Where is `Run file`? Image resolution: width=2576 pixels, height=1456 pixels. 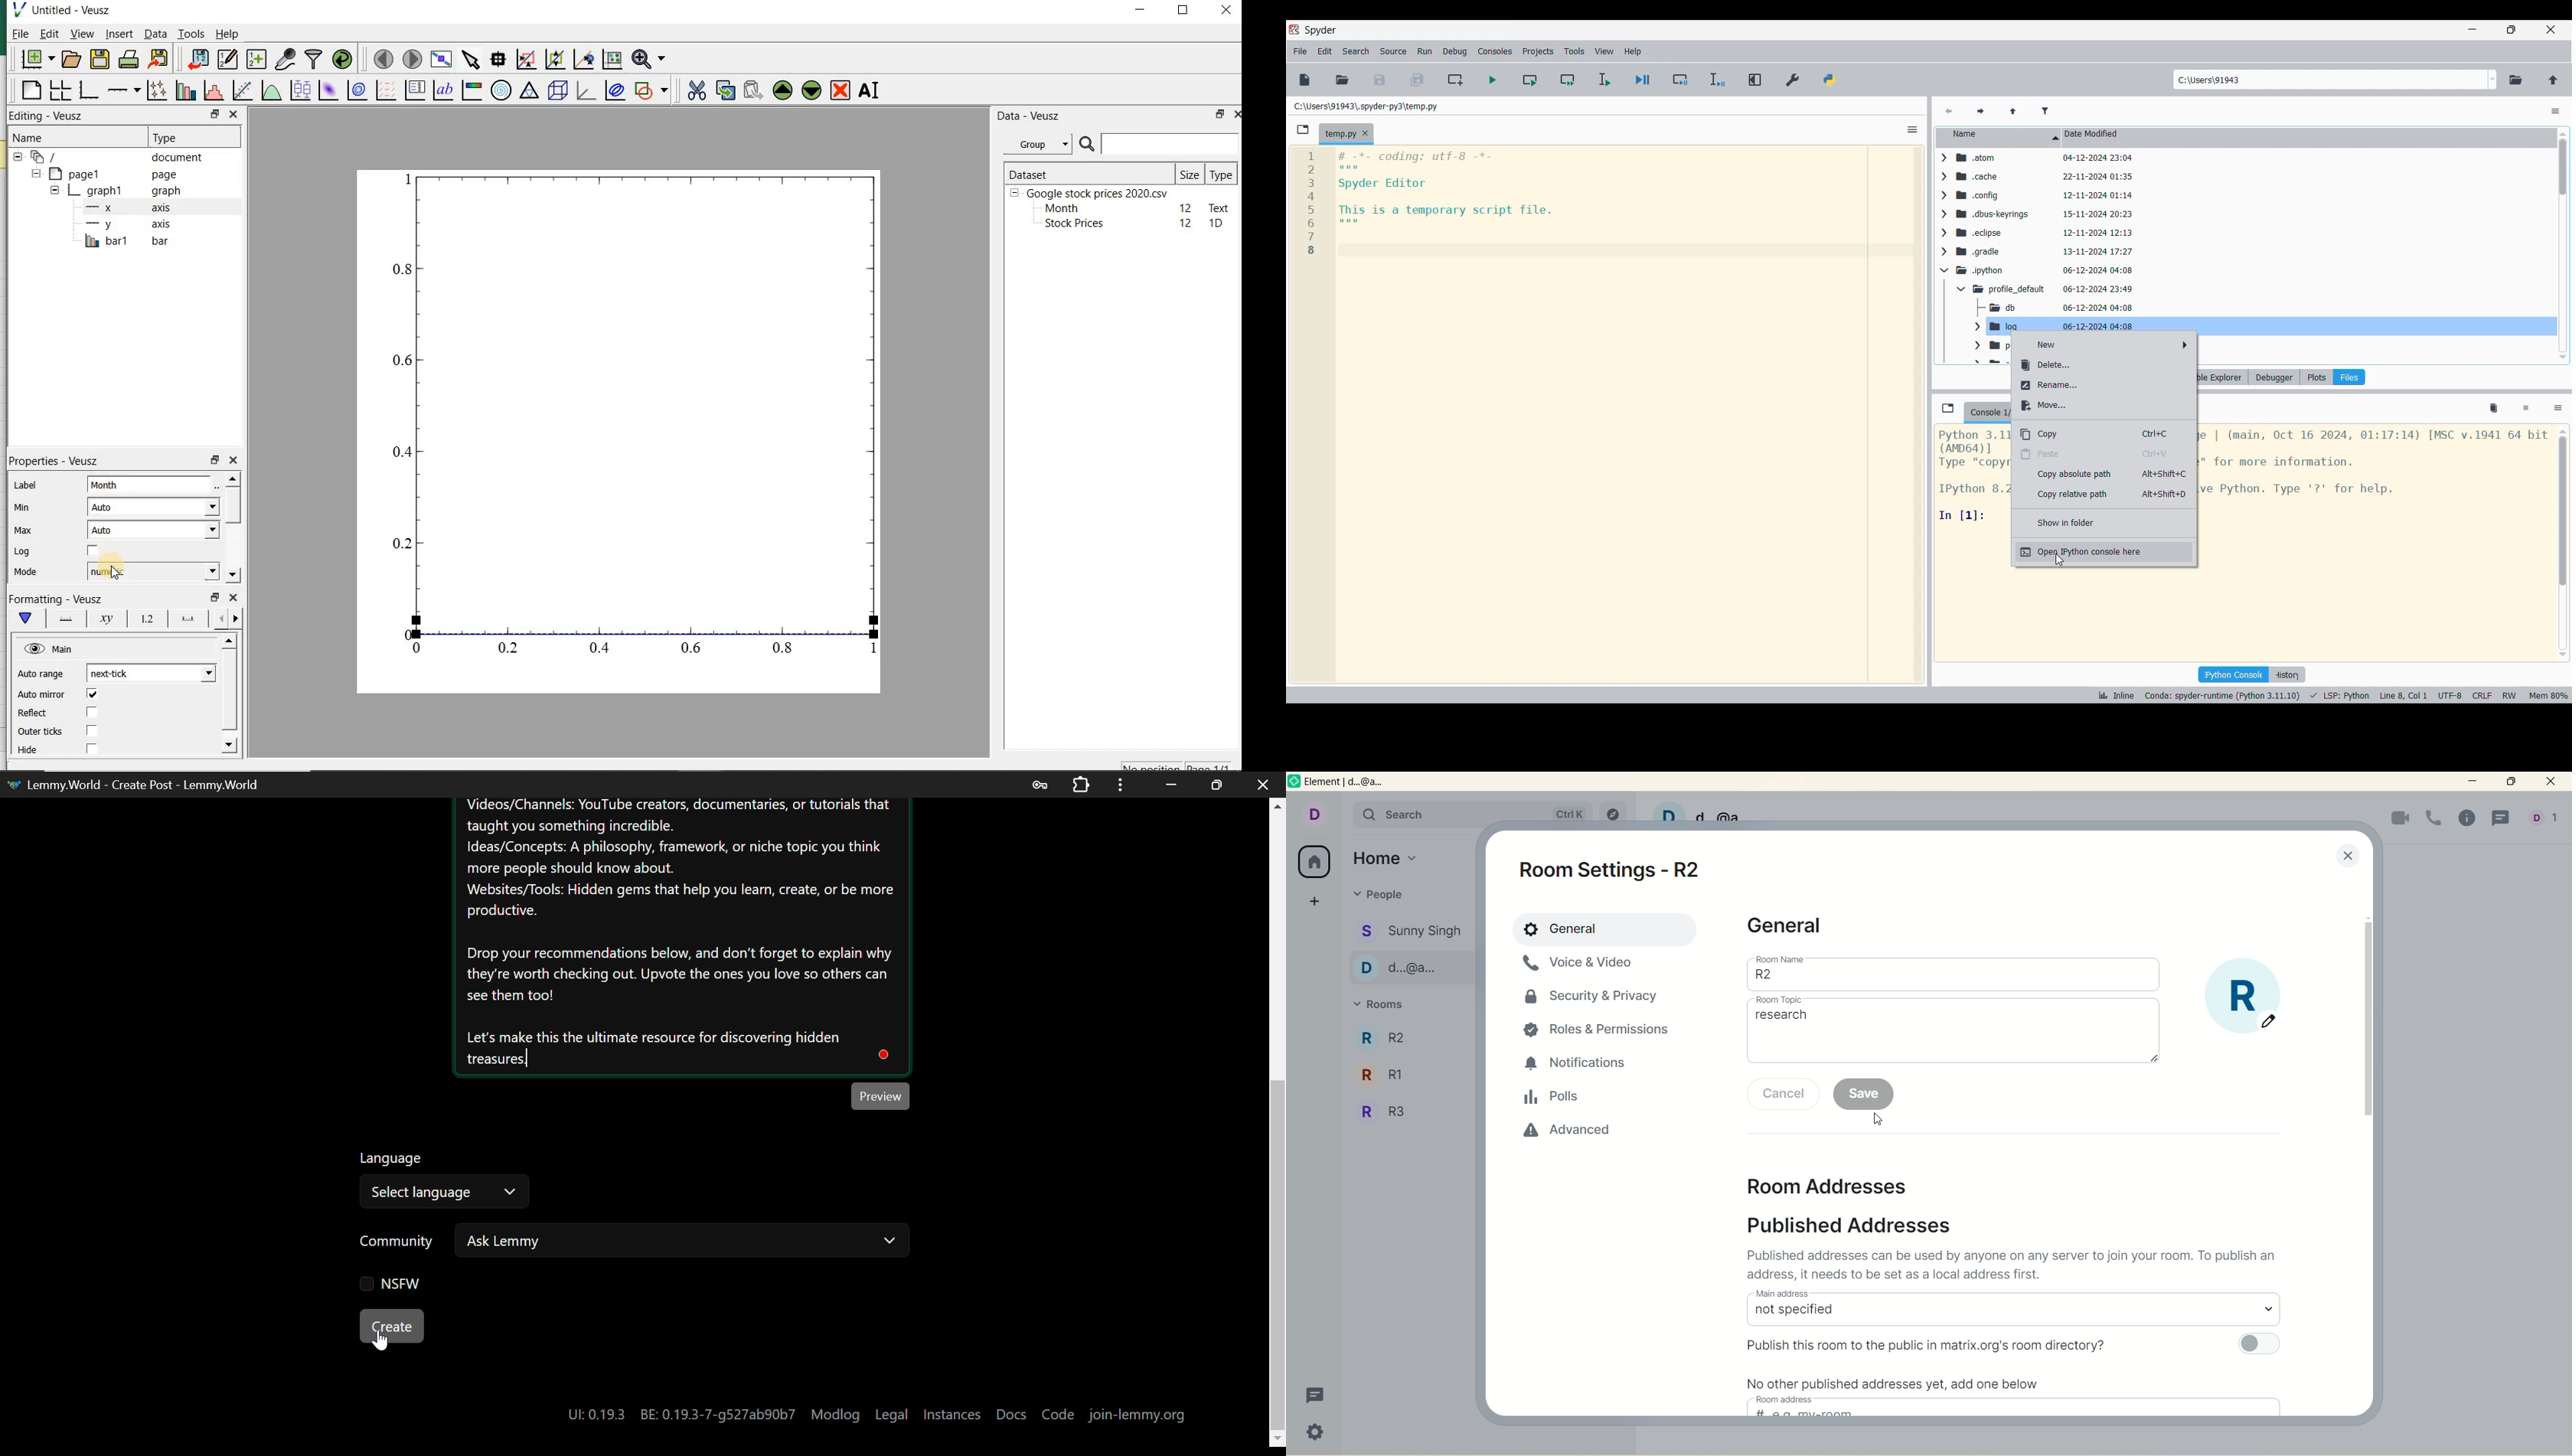 Run file is located at coordinates (1492, 80).